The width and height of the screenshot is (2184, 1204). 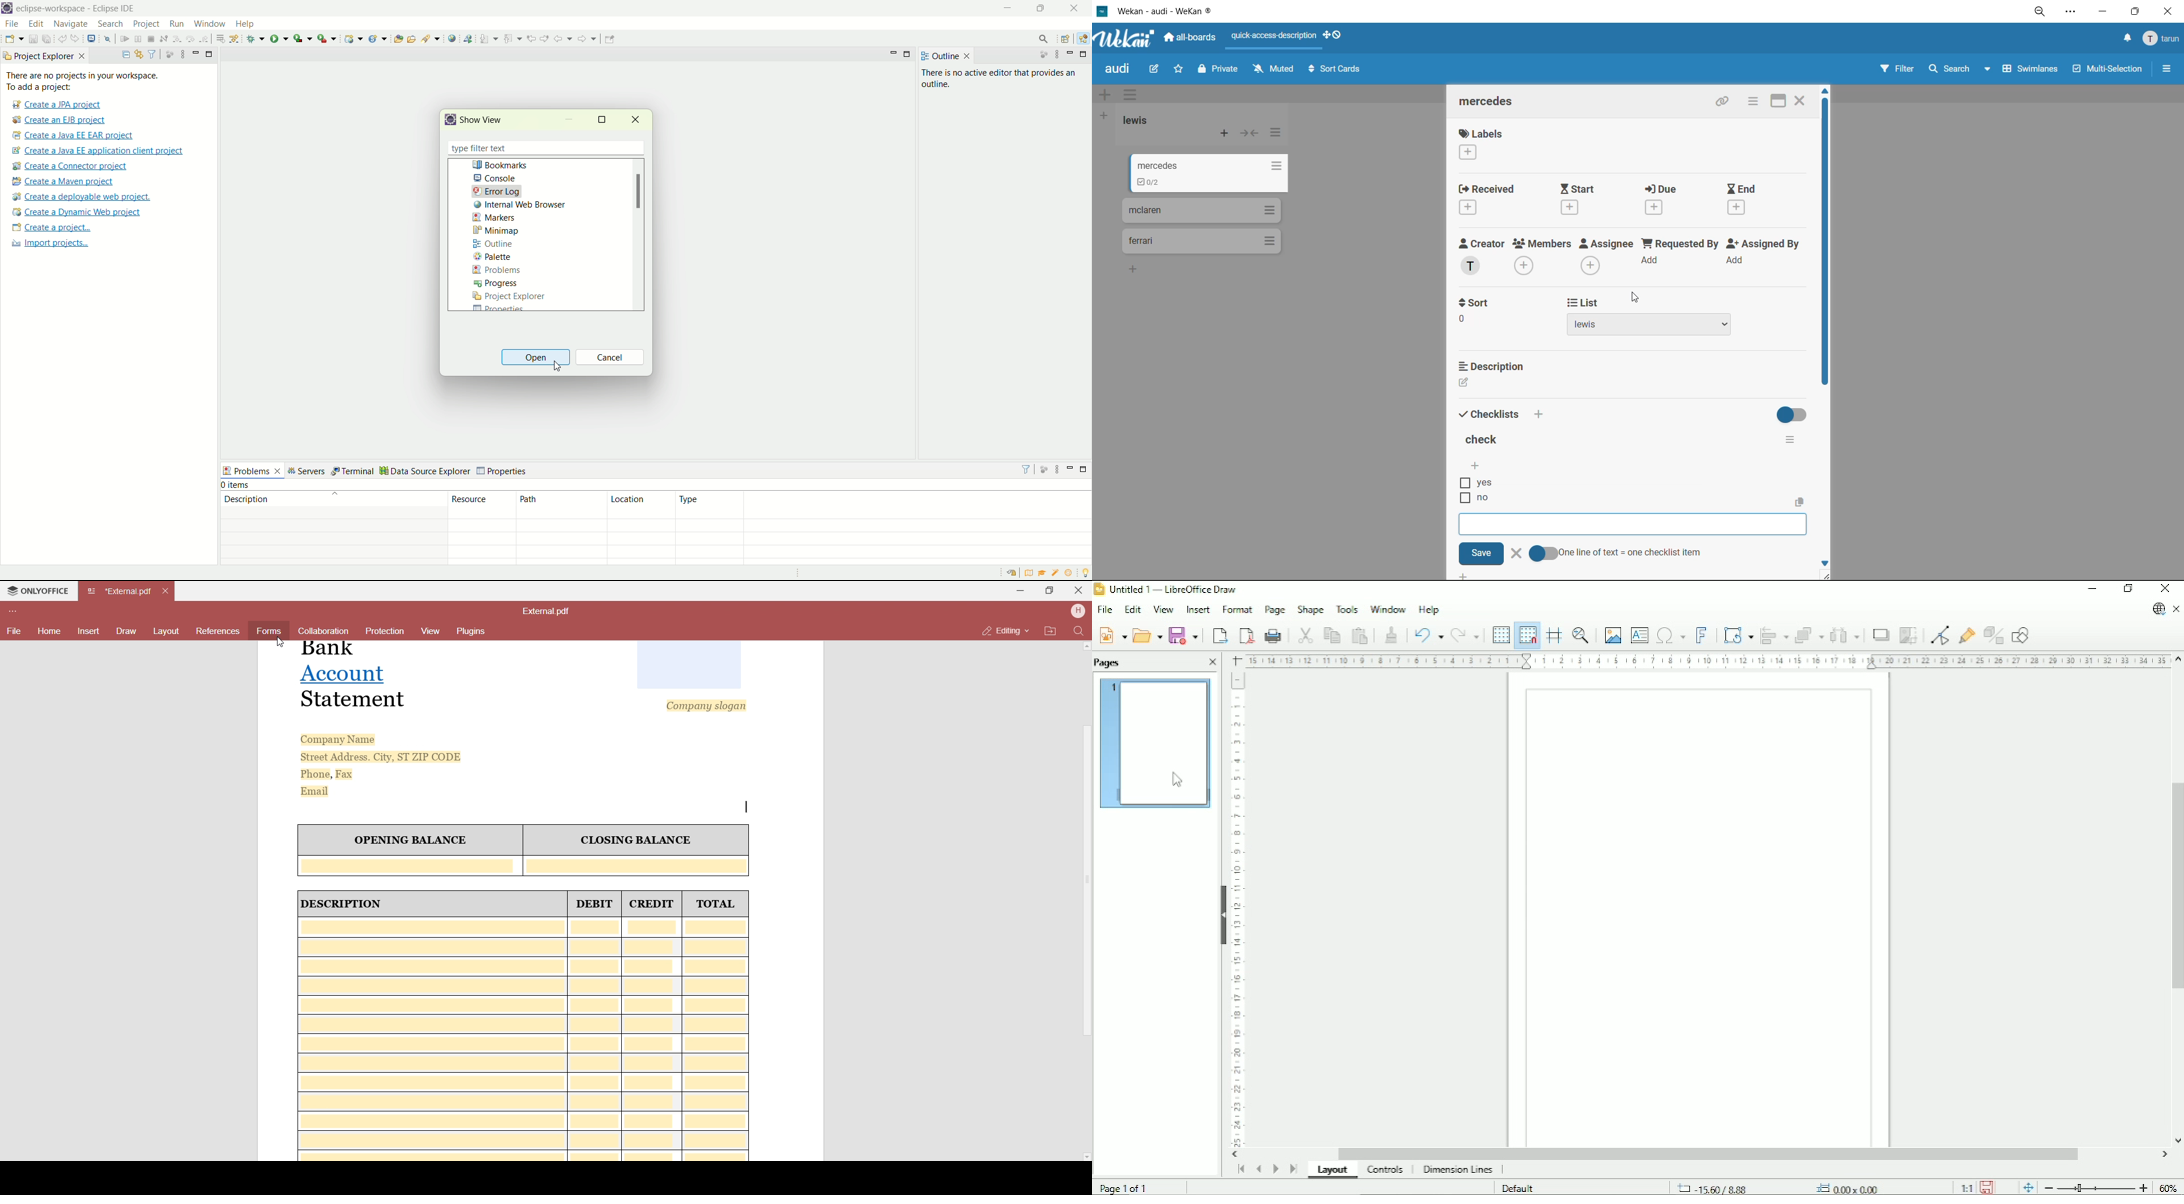 I want to click on Distribute, so click(x=1845, y=636).